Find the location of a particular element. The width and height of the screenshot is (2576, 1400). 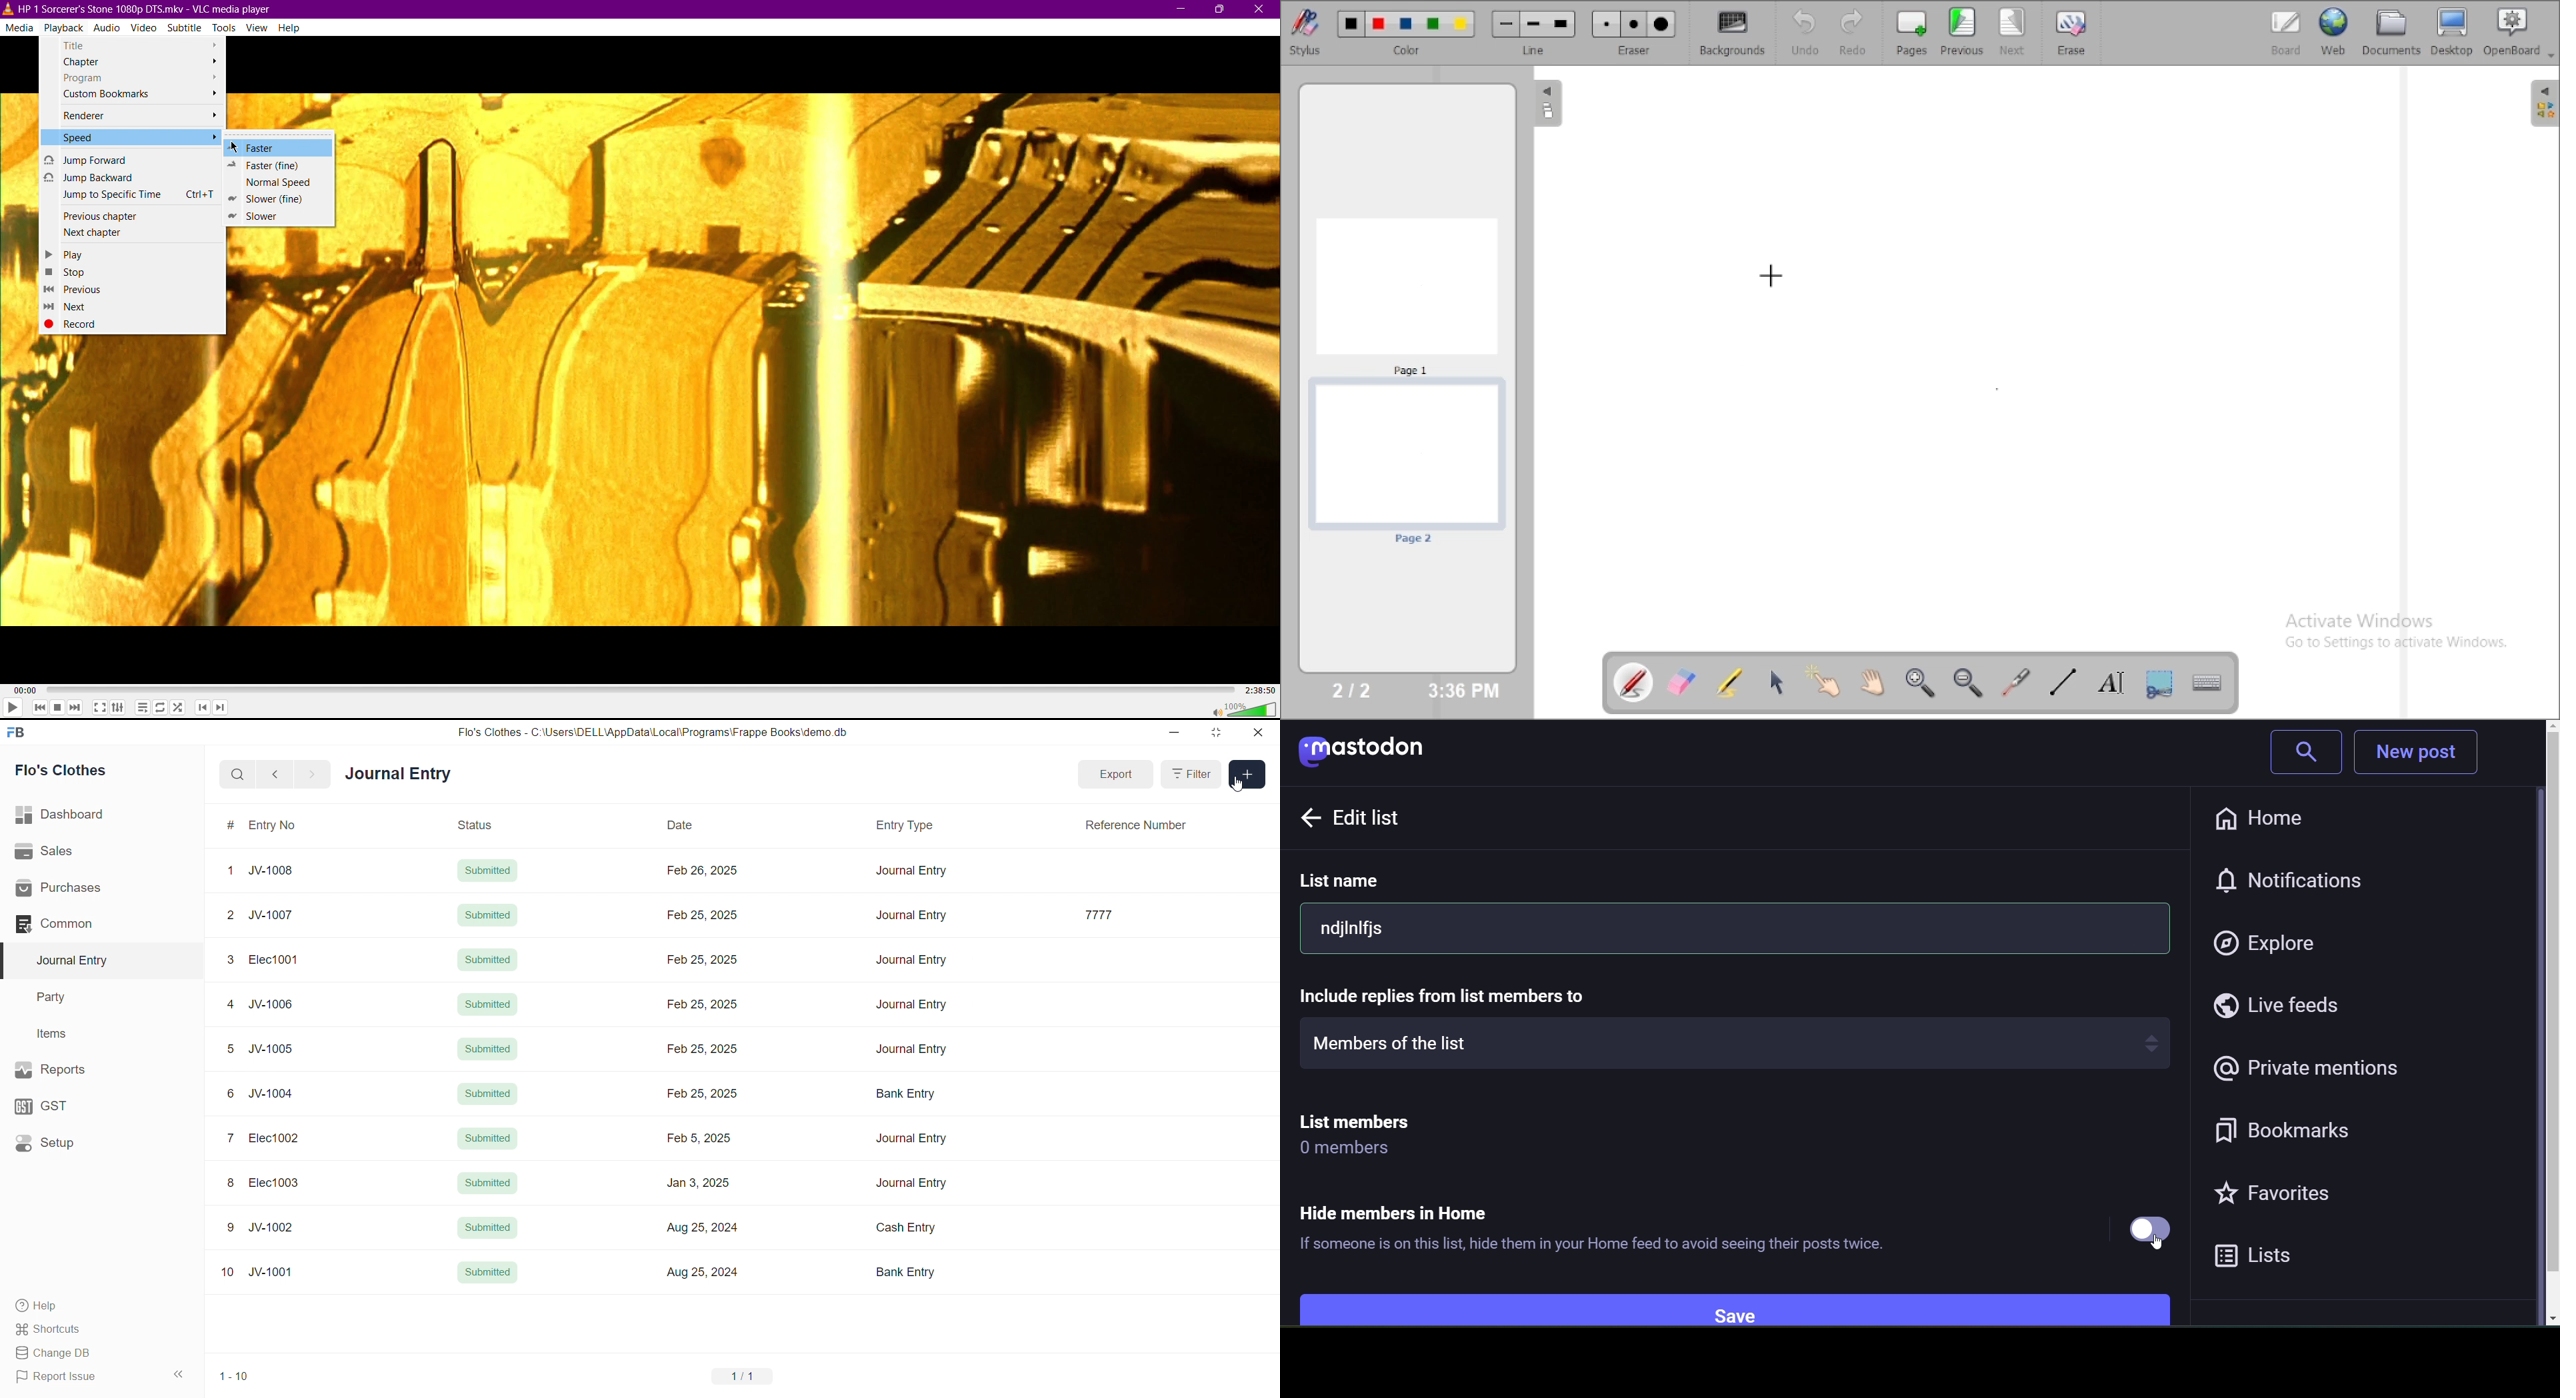

3 is located at coordinates (232, 959).